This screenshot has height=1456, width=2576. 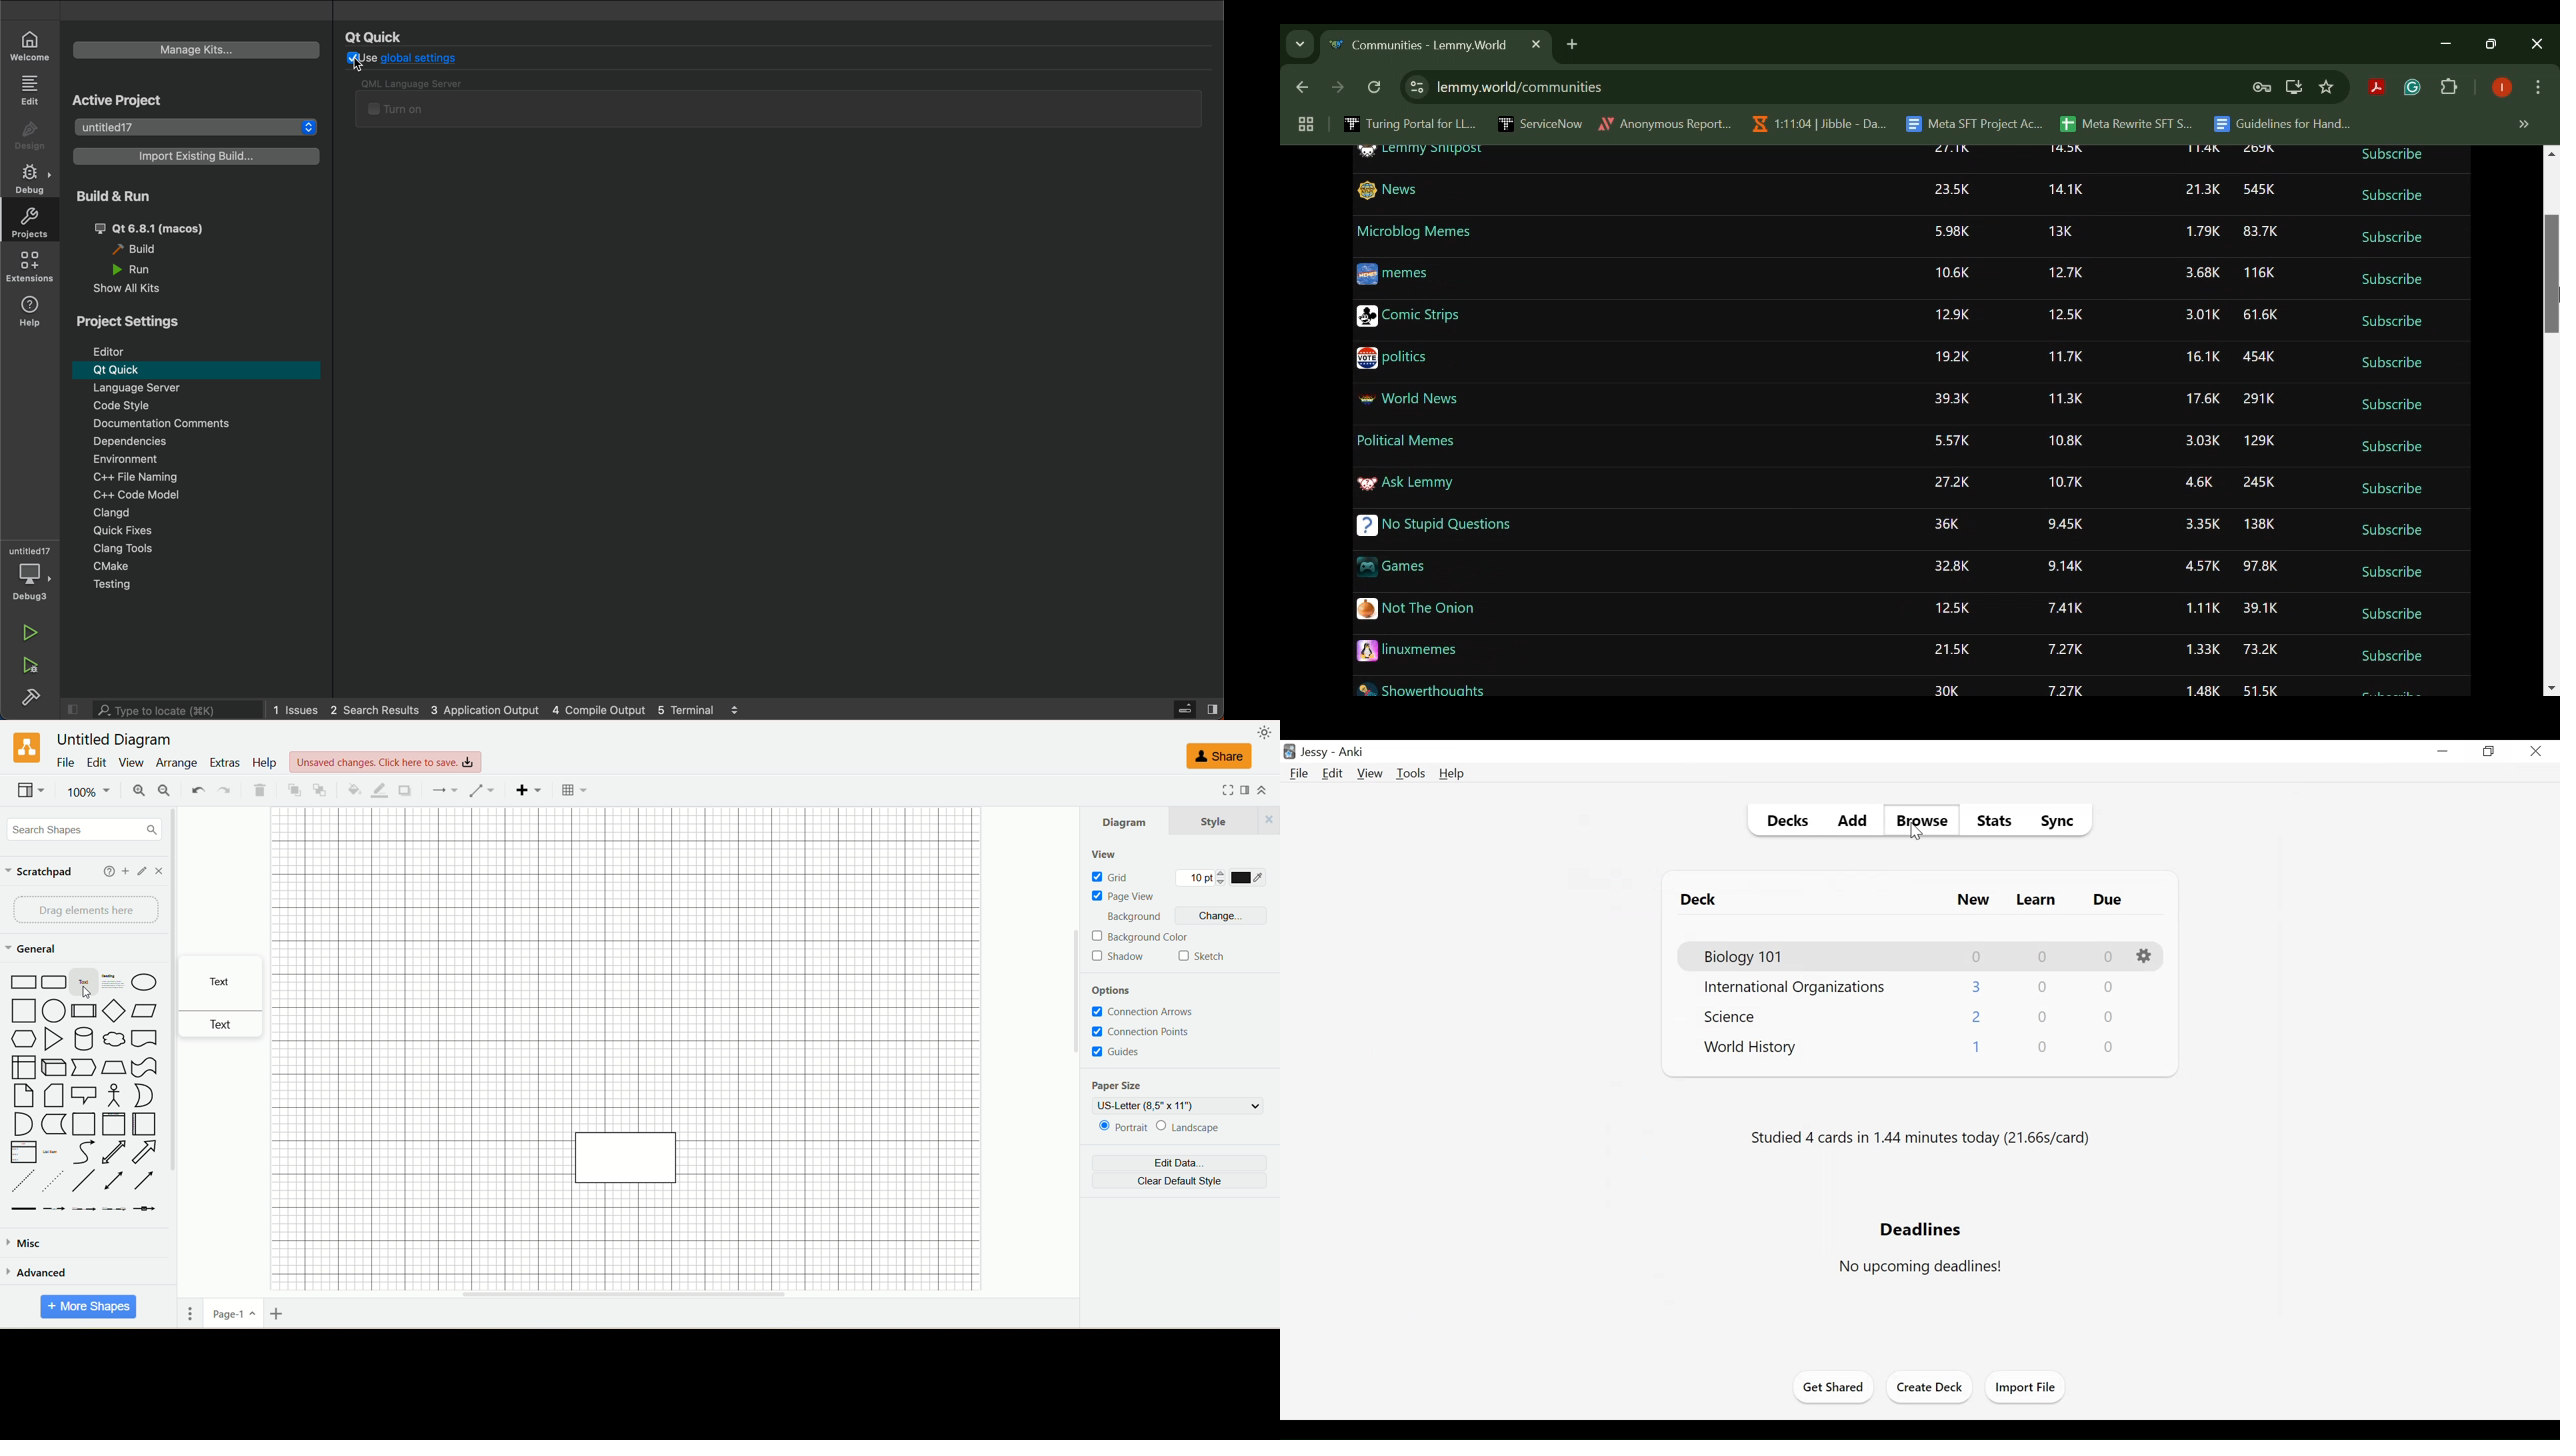 What do you see at coordinates (1125, 822) in the screenshot?
I see `diagram` at bounding box center [1125, 822].